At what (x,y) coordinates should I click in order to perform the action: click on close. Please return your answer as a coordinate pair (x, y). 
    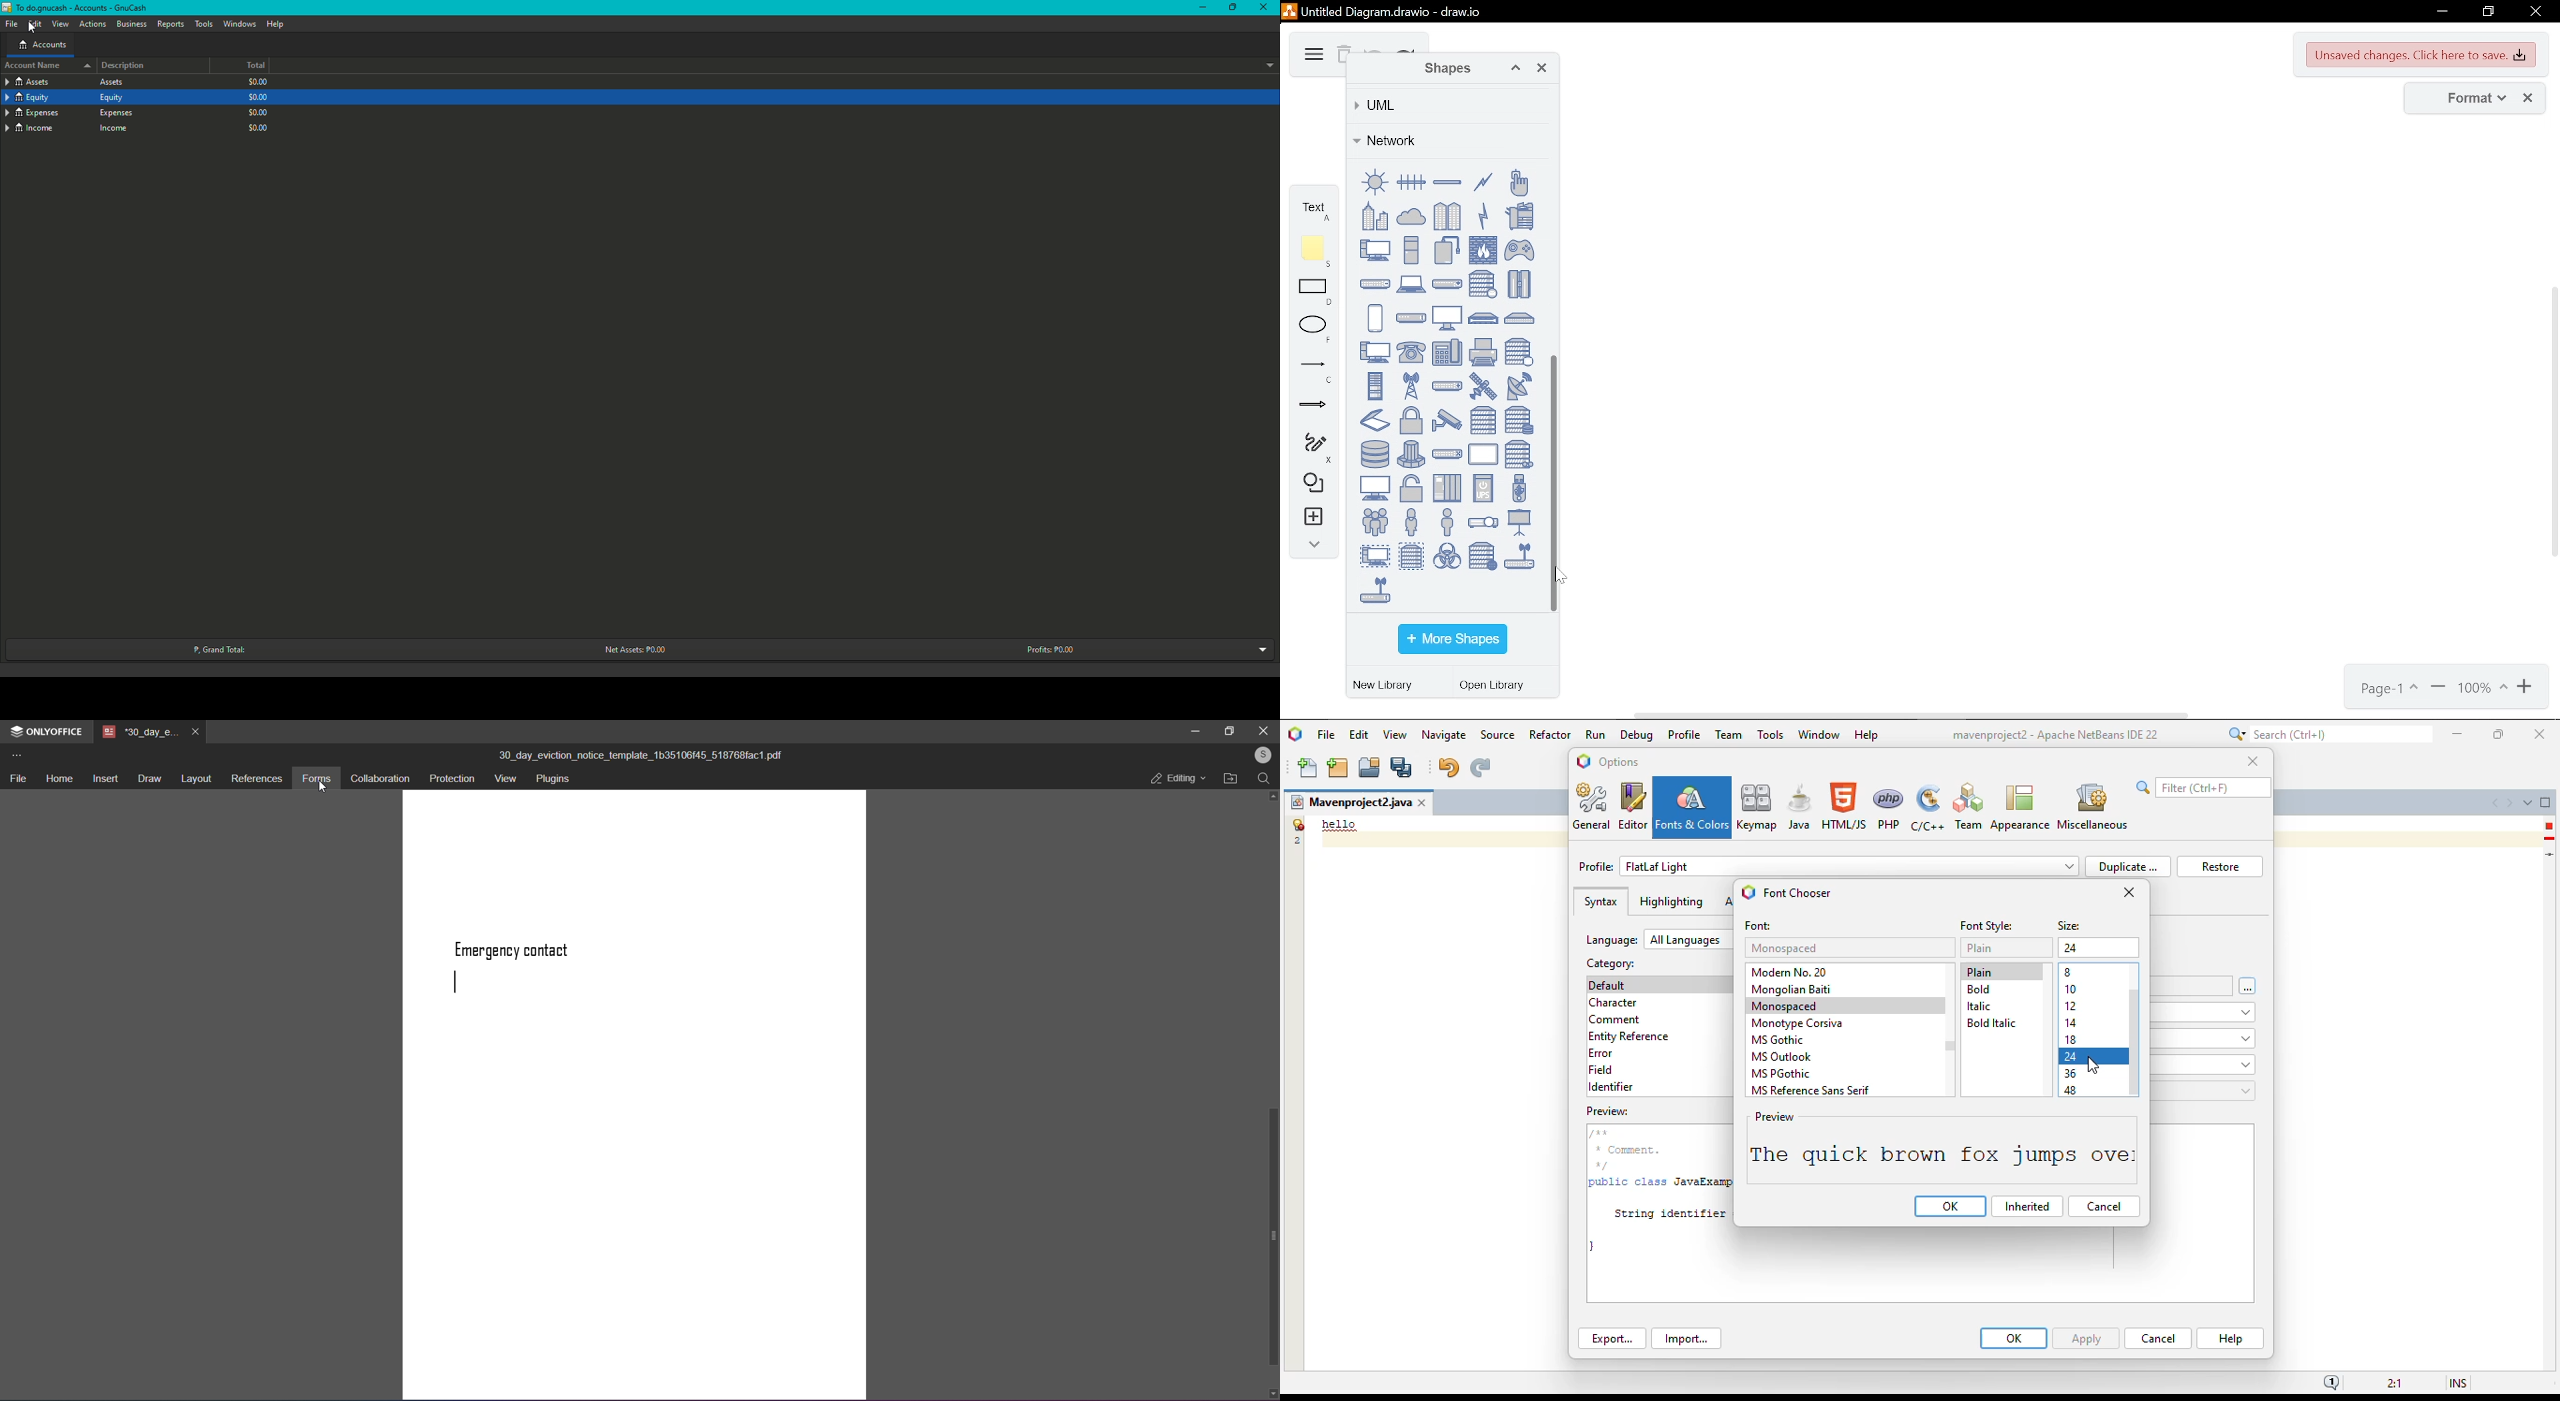
    Looking at the image, I should click on (2534, 13).